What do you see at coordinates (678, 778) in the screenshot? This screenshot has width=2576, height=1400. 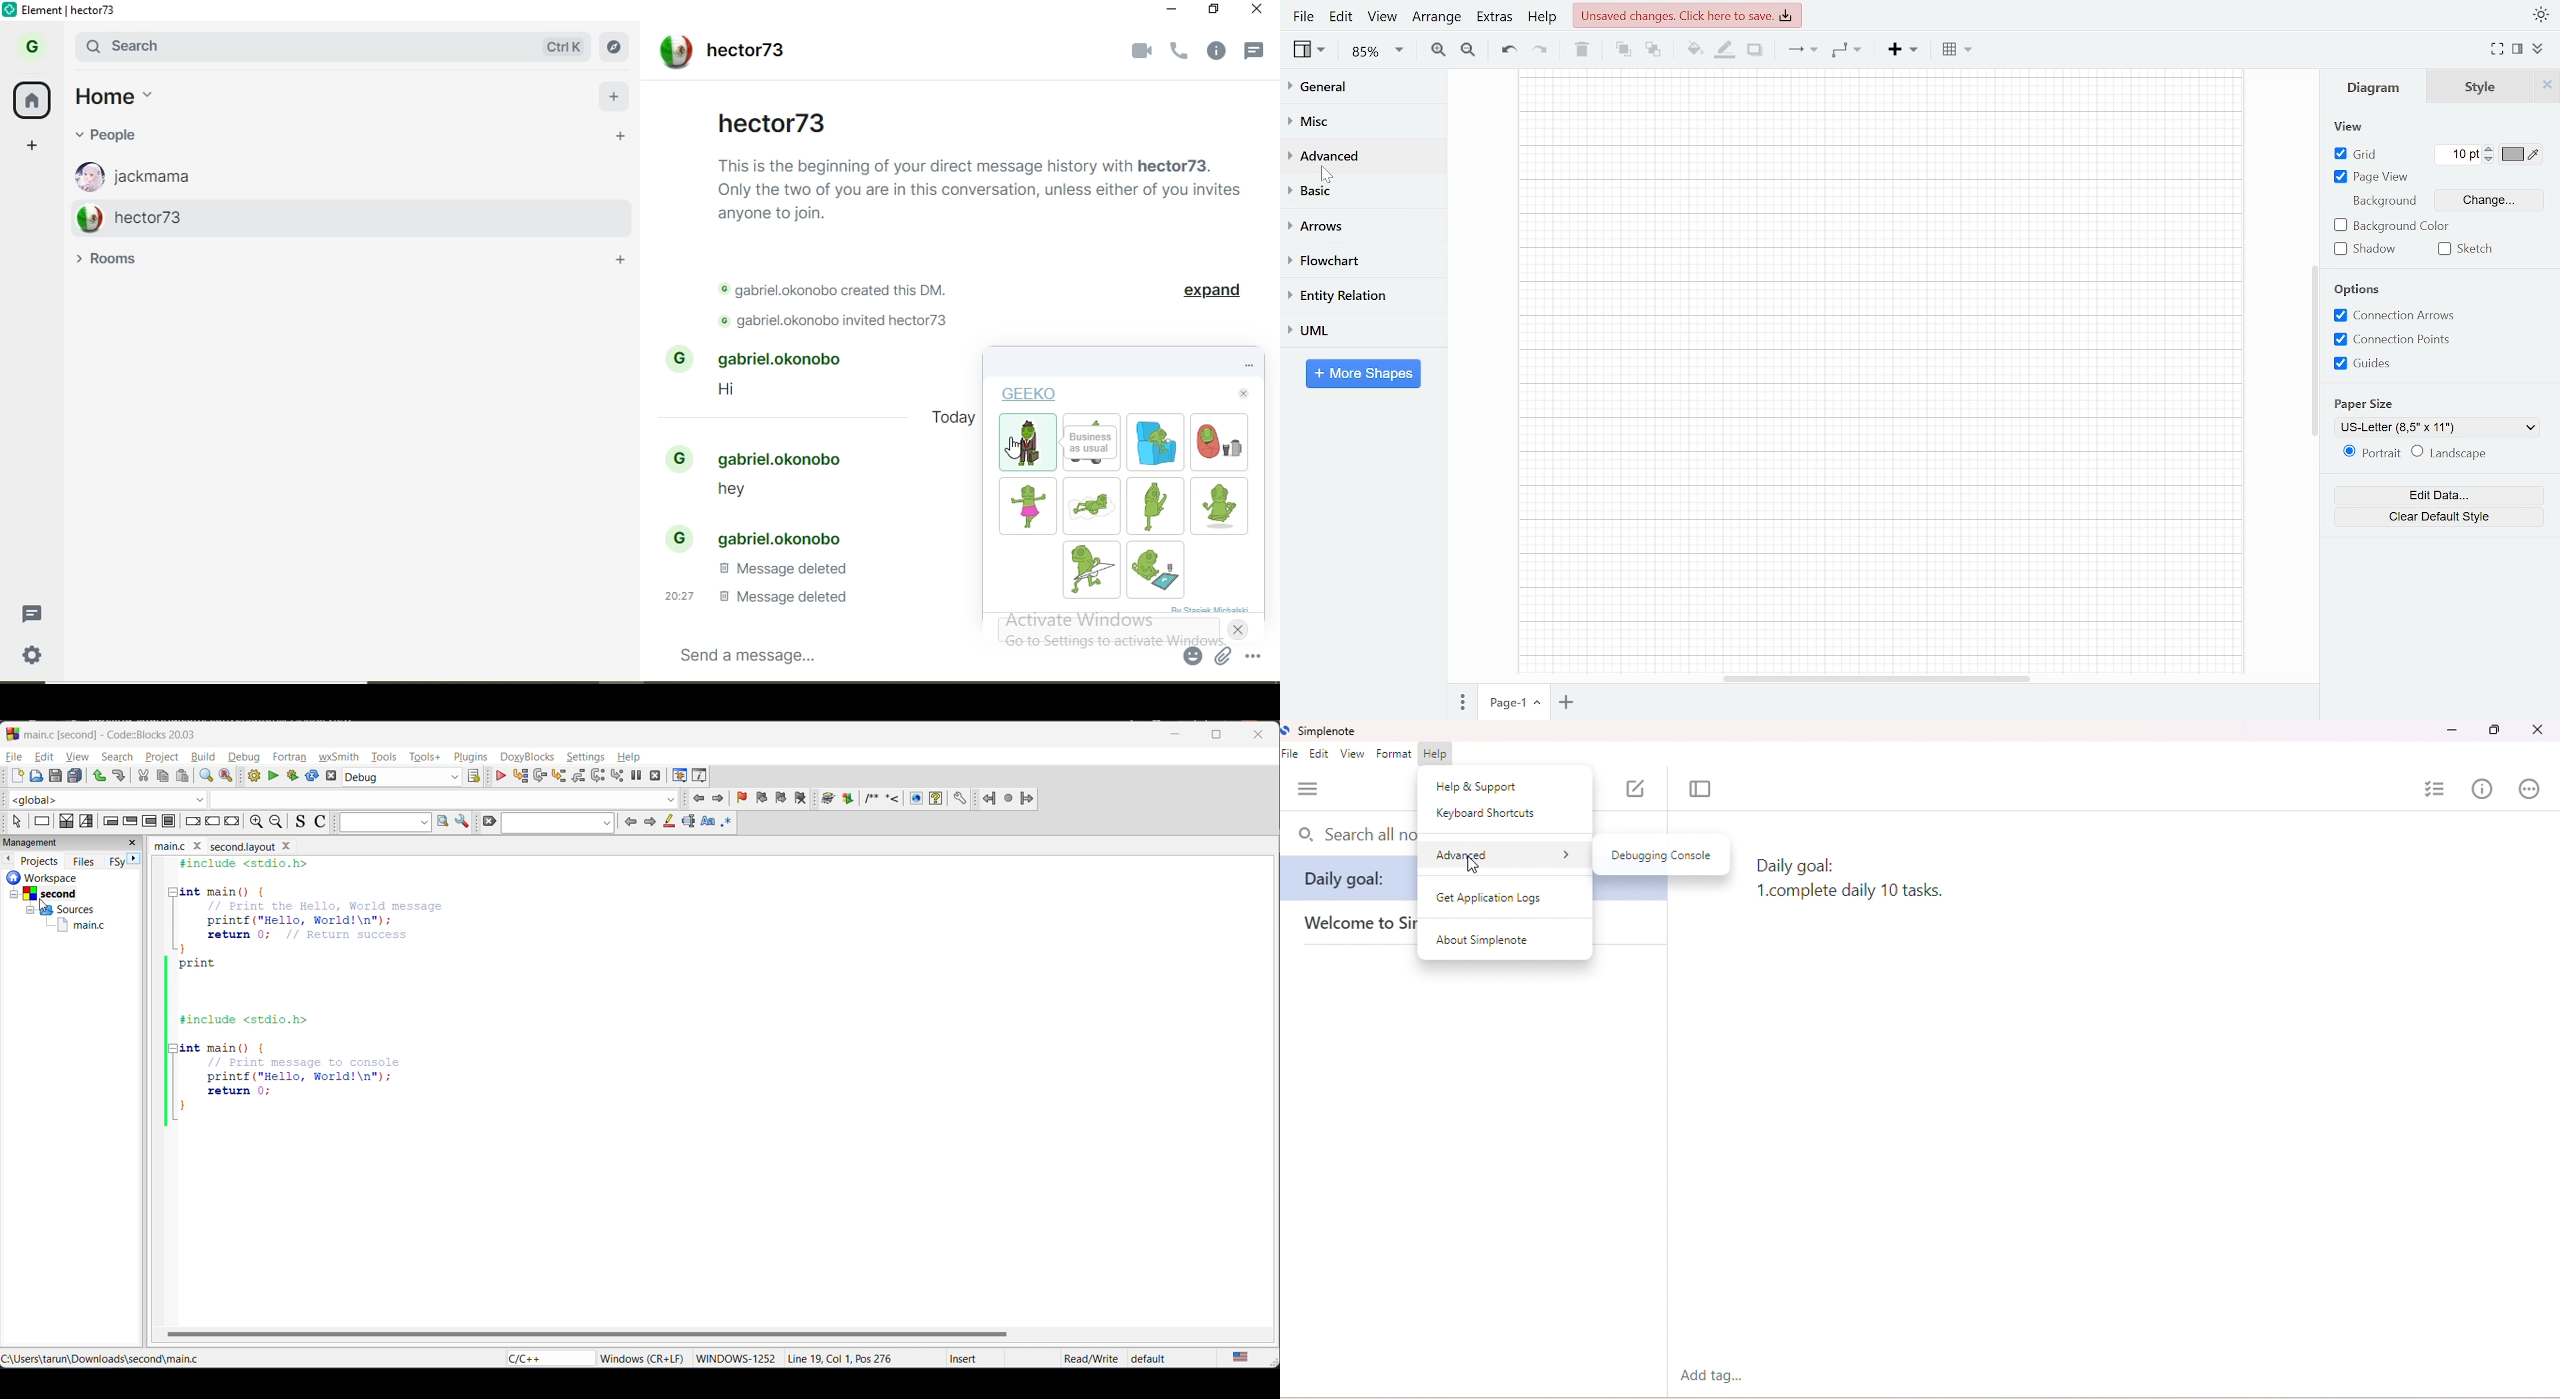 I see `debugging windows` at bounding box center [678, 778].